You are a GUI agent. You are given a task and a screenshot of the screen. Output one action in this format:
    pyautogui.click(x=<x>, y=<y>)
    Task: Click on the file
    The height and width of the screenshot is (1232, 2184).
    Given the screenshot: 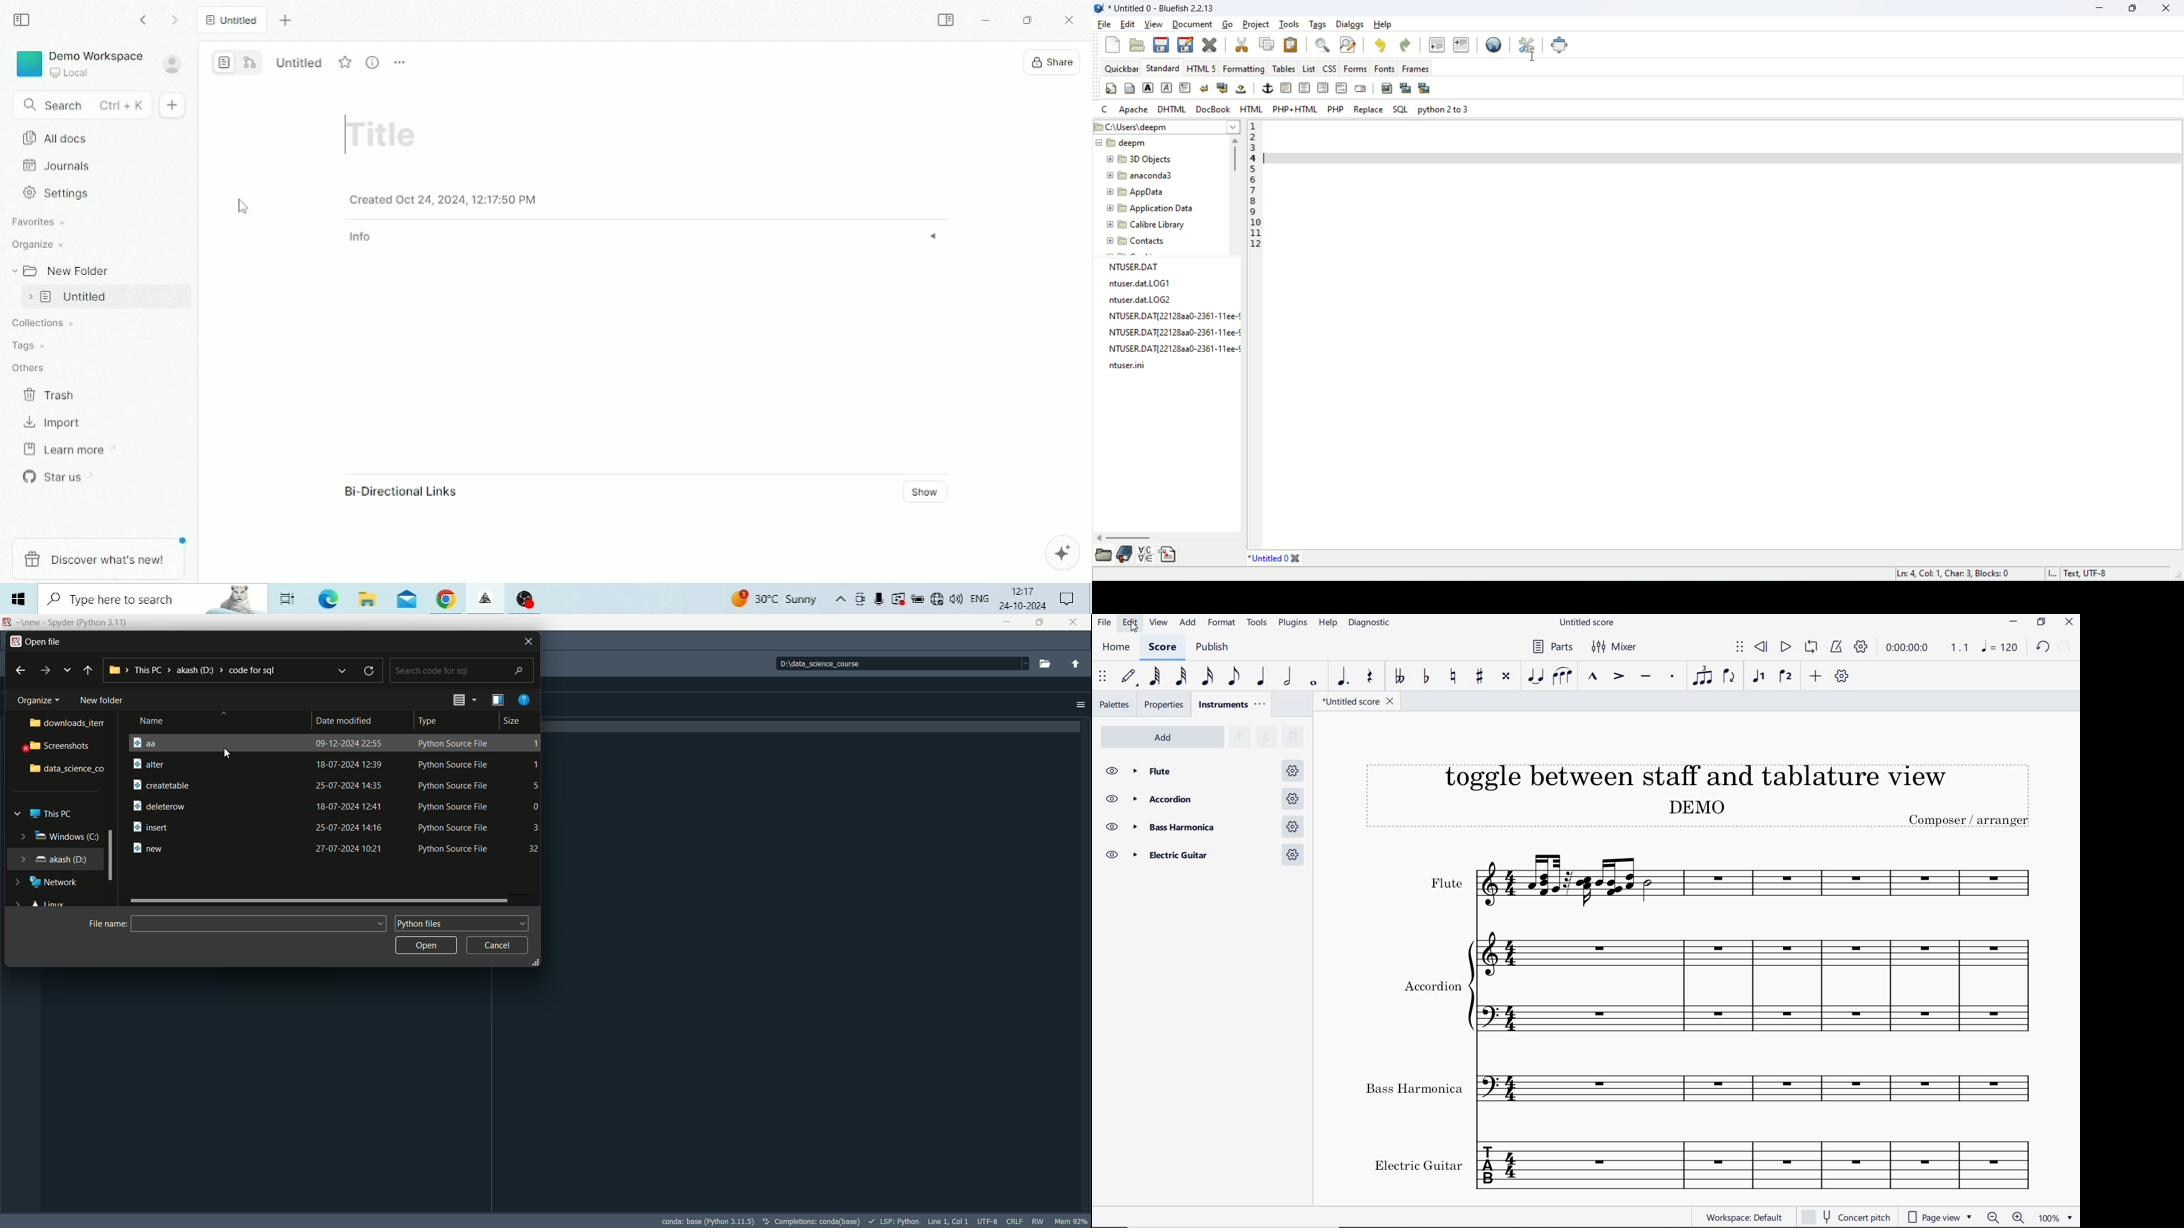 What is the action you would take?
    pyautogui.click(x=336, y=743)
    